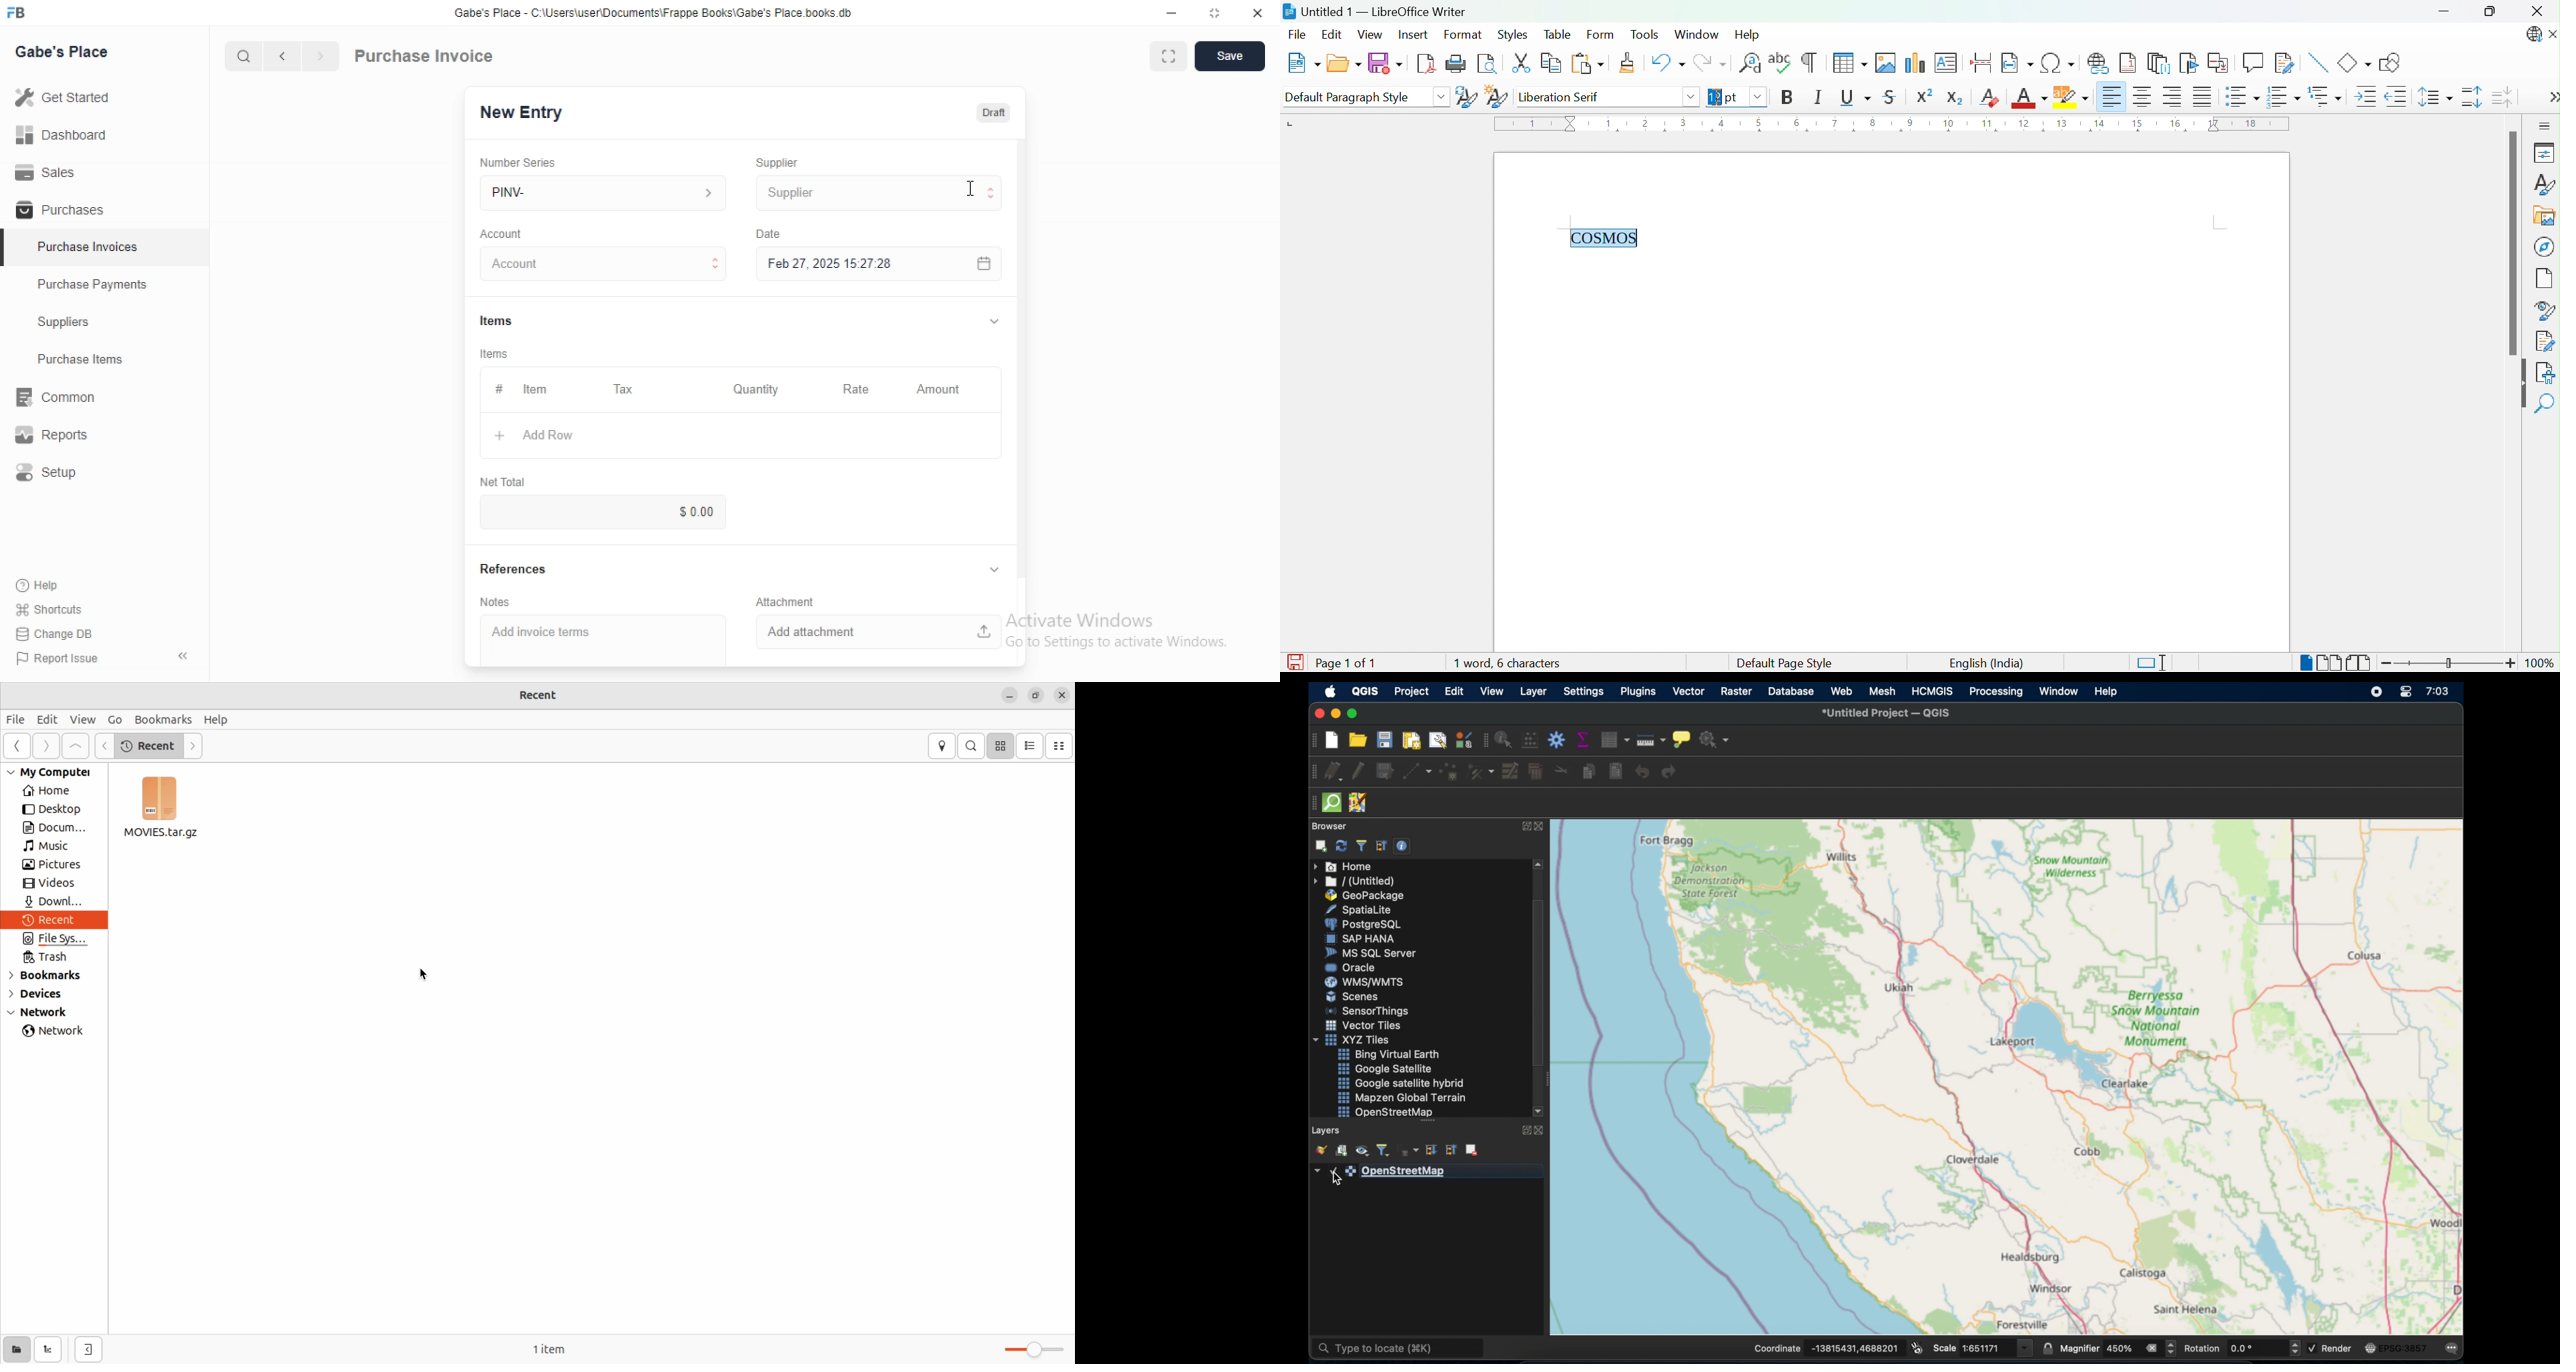 The image size is (2576, 1372). I want to click on Collapse, so click(994, 569).